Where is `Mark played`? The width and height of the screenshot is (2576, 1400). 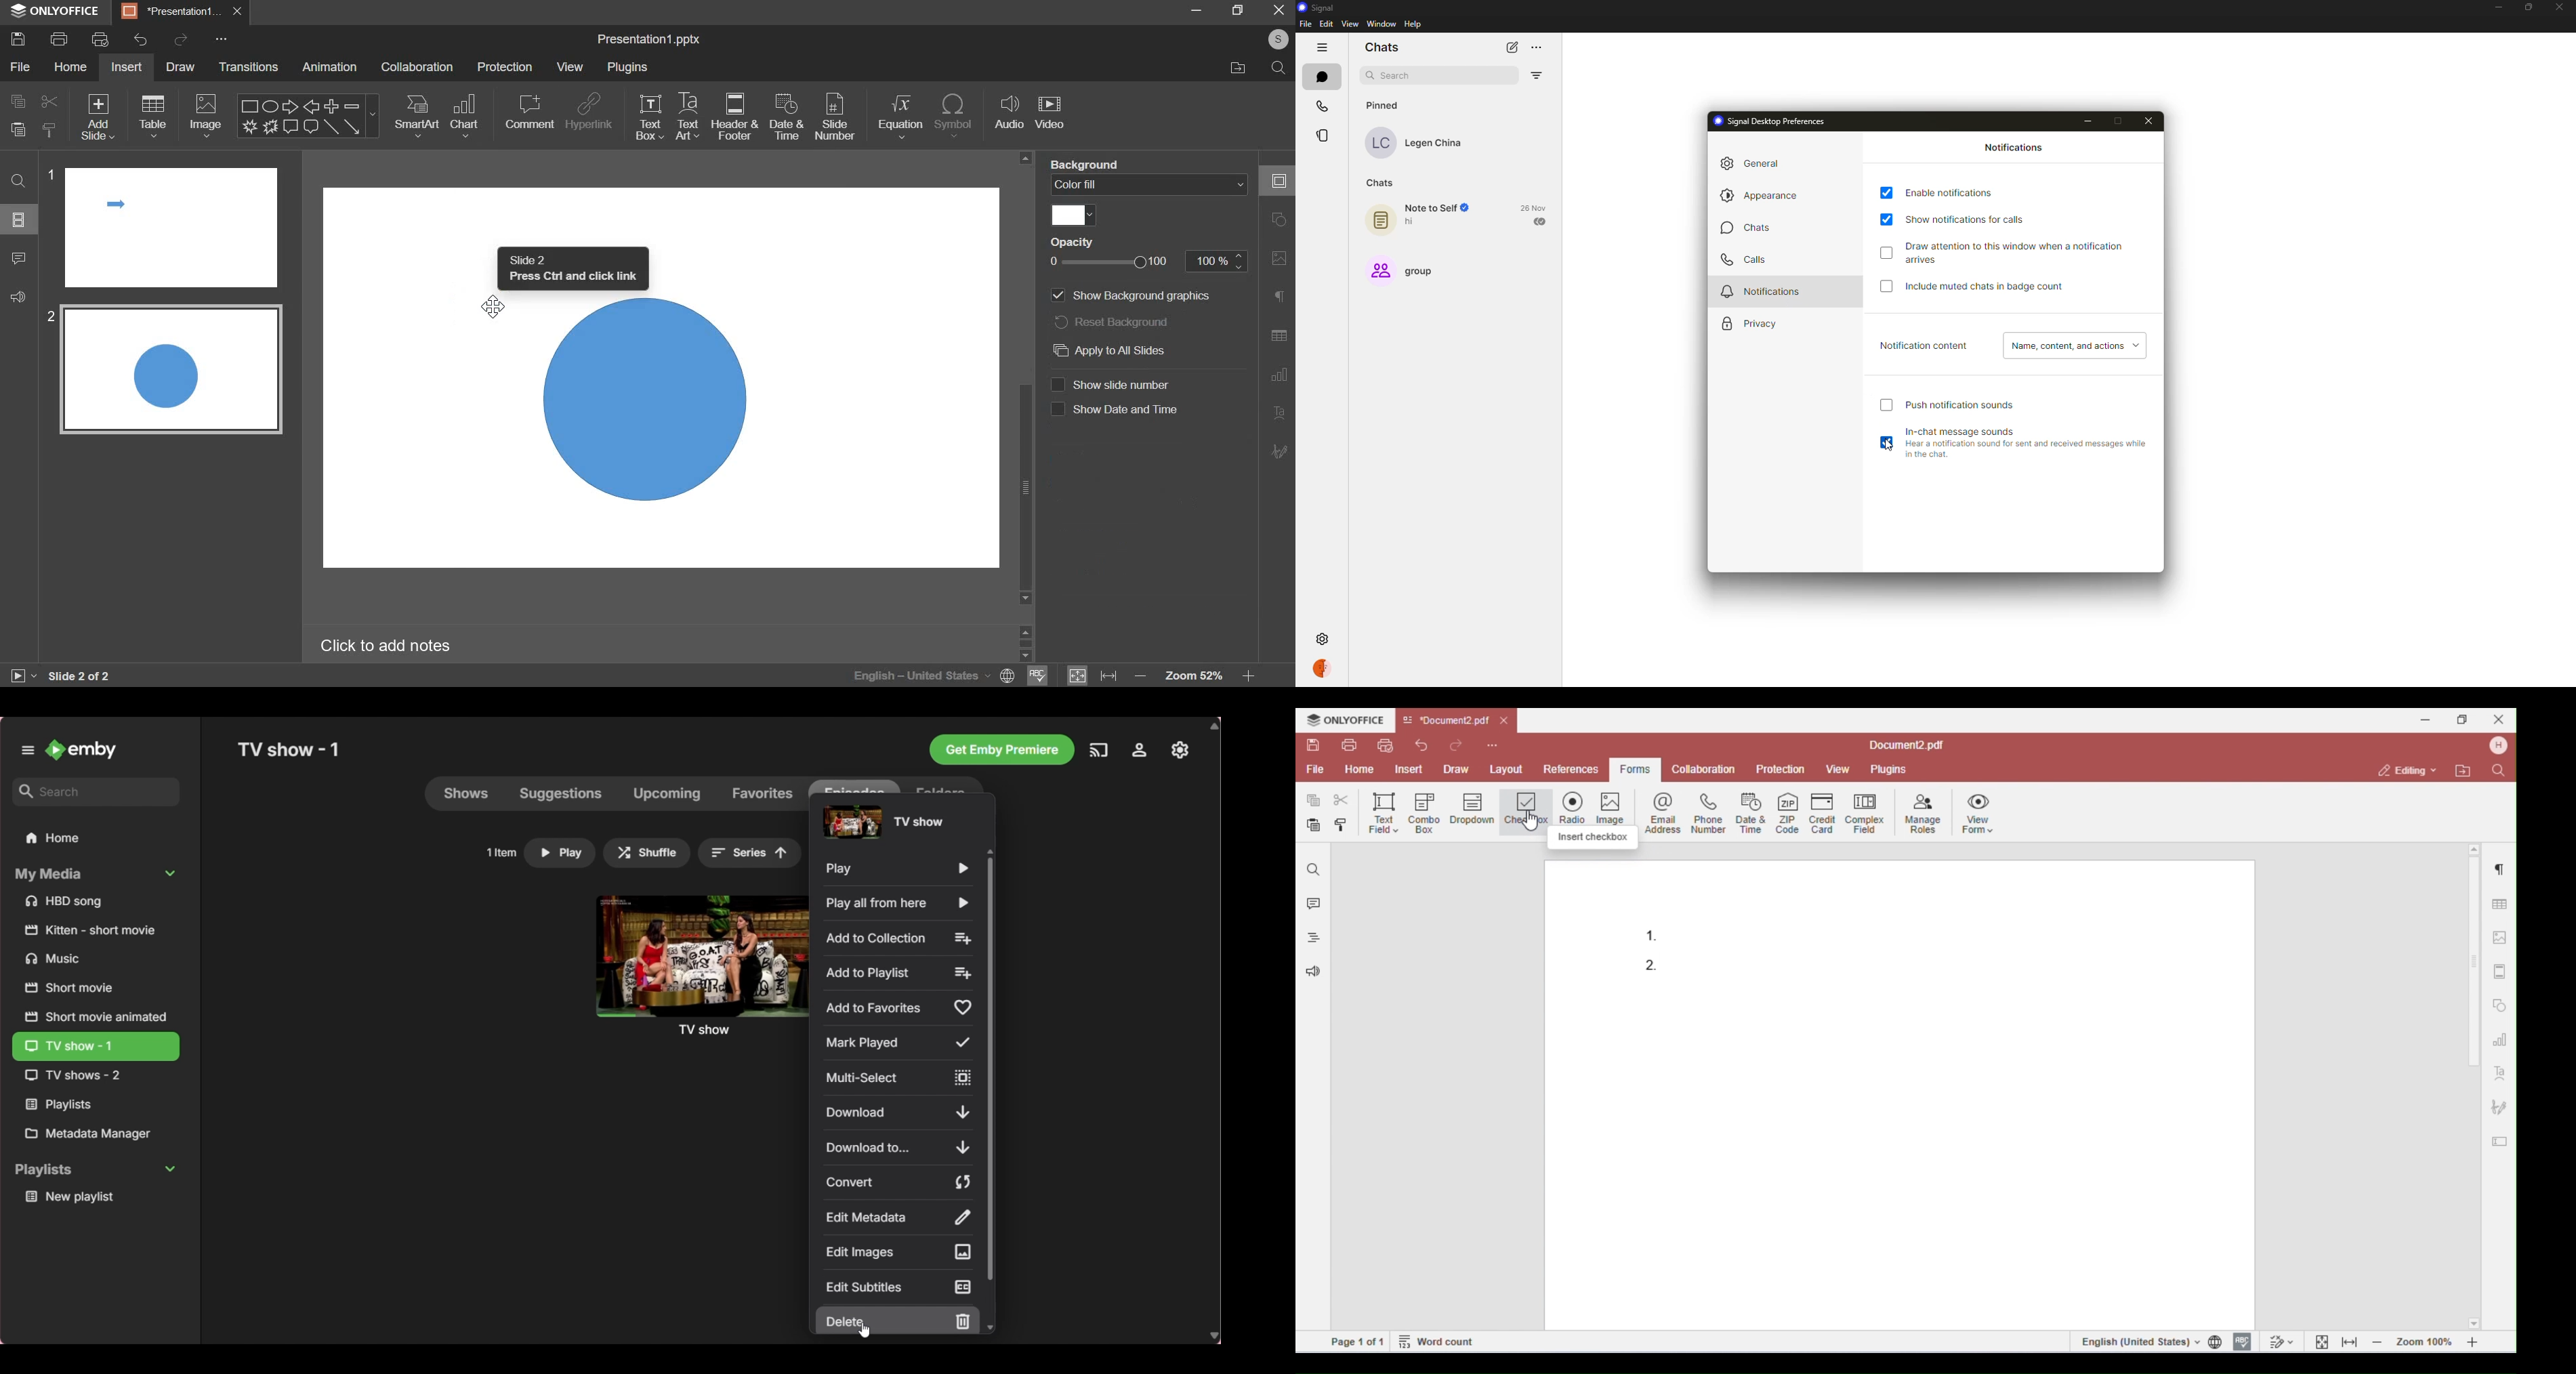 Mark played is located at coordinates (899, 1042).